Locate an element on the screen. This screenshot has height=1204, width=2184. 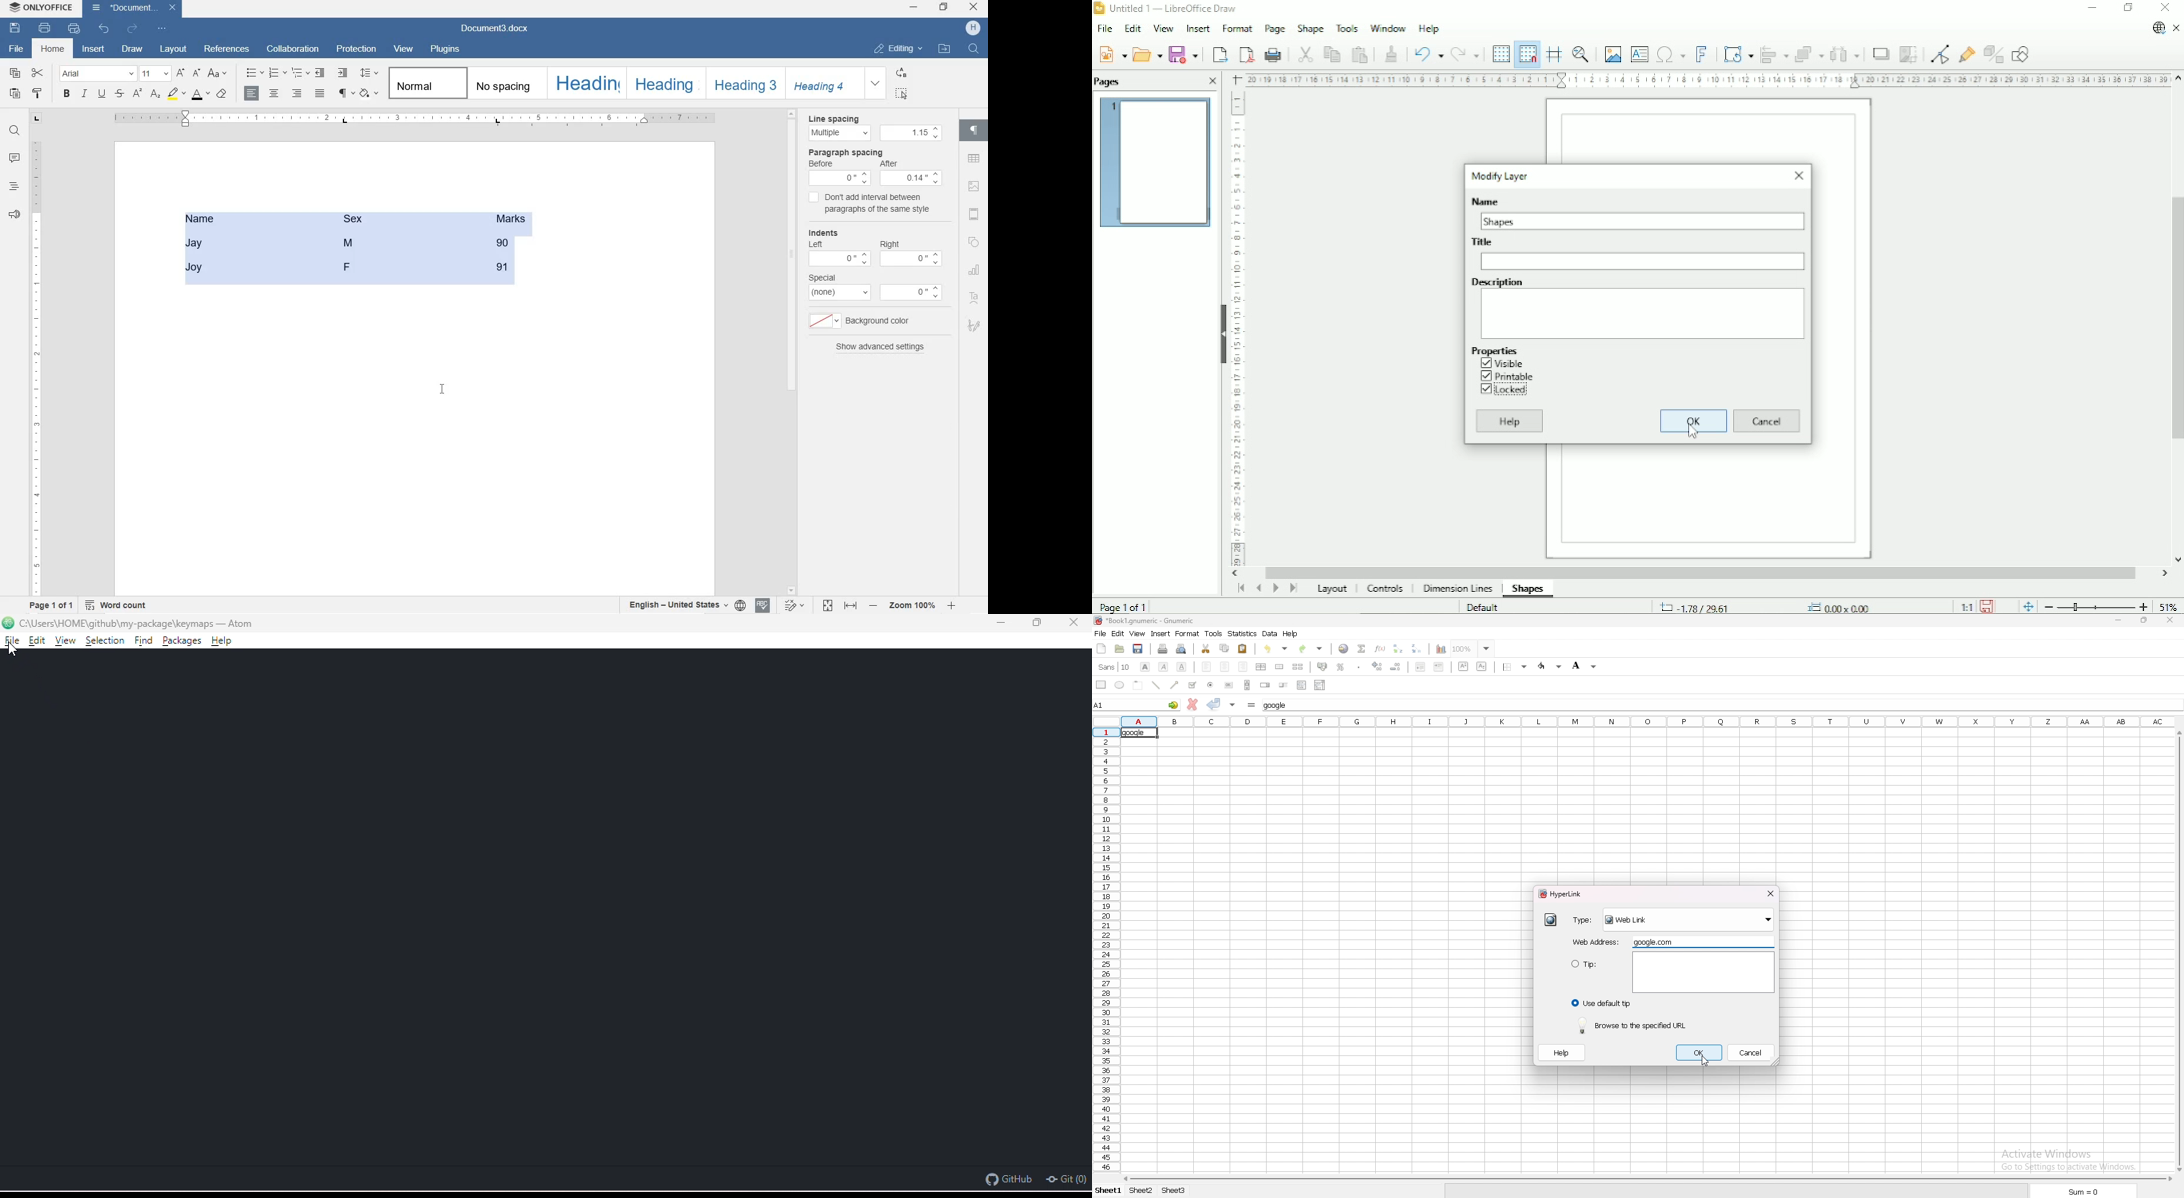
accounting is located at coordinates (1323, 666).